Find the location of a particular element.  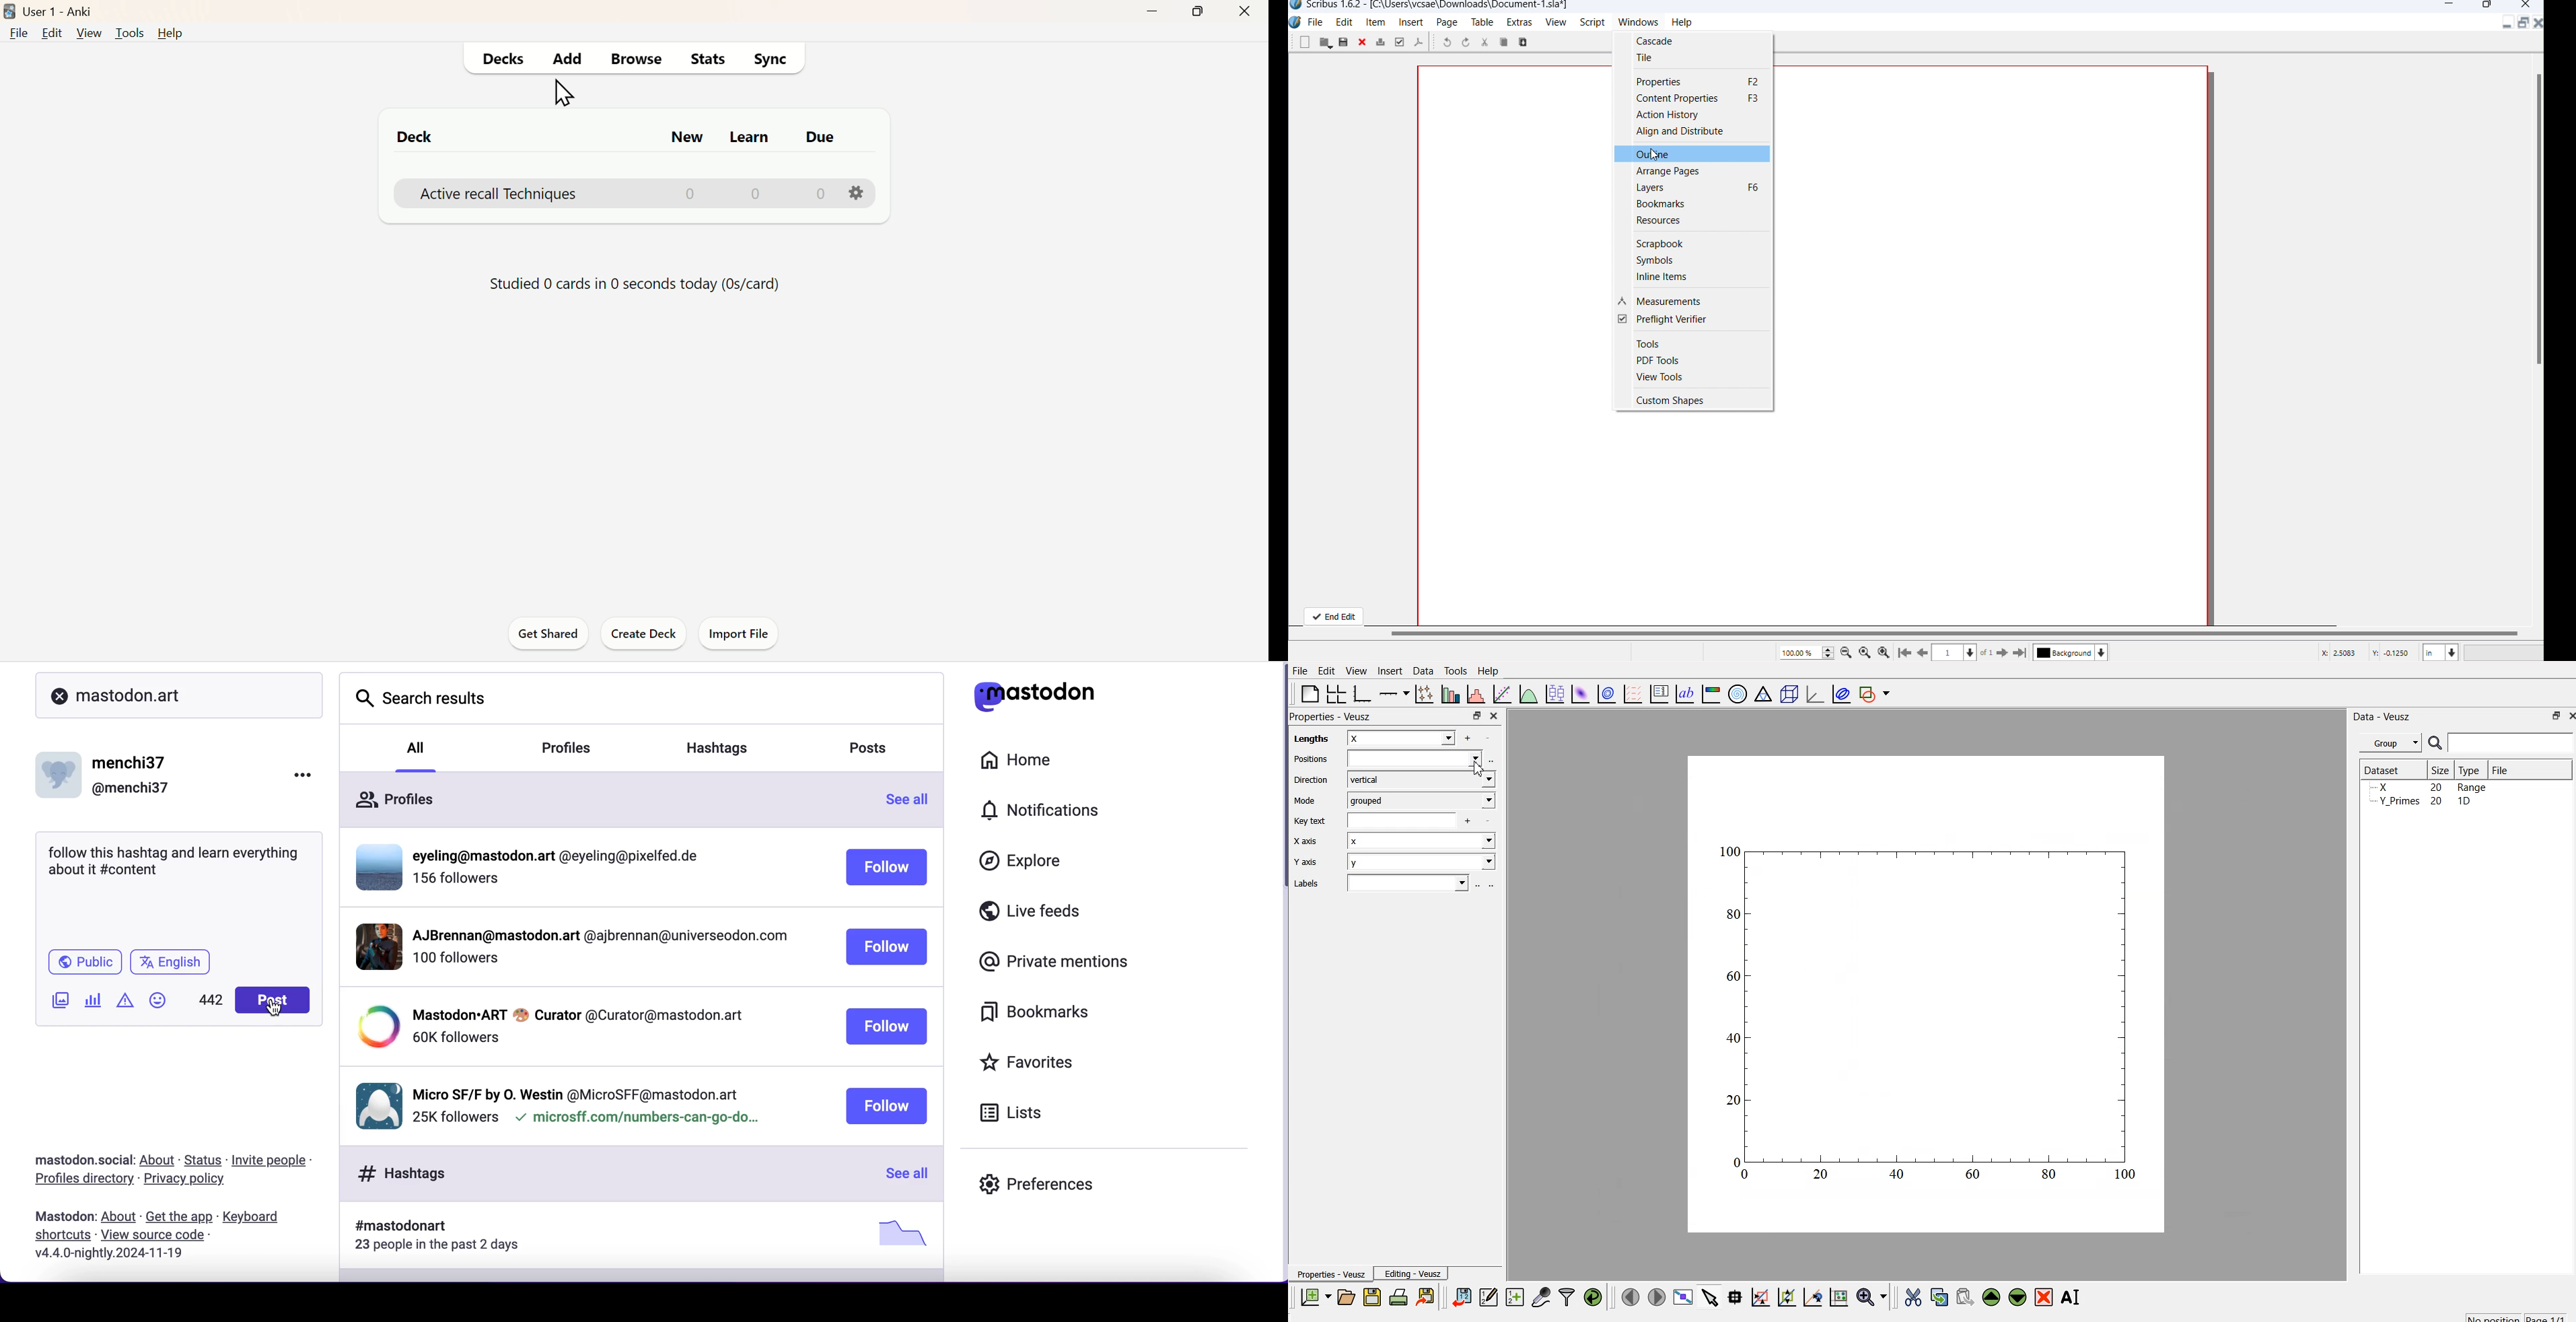

plot points is located at coordinates (1421, 693).